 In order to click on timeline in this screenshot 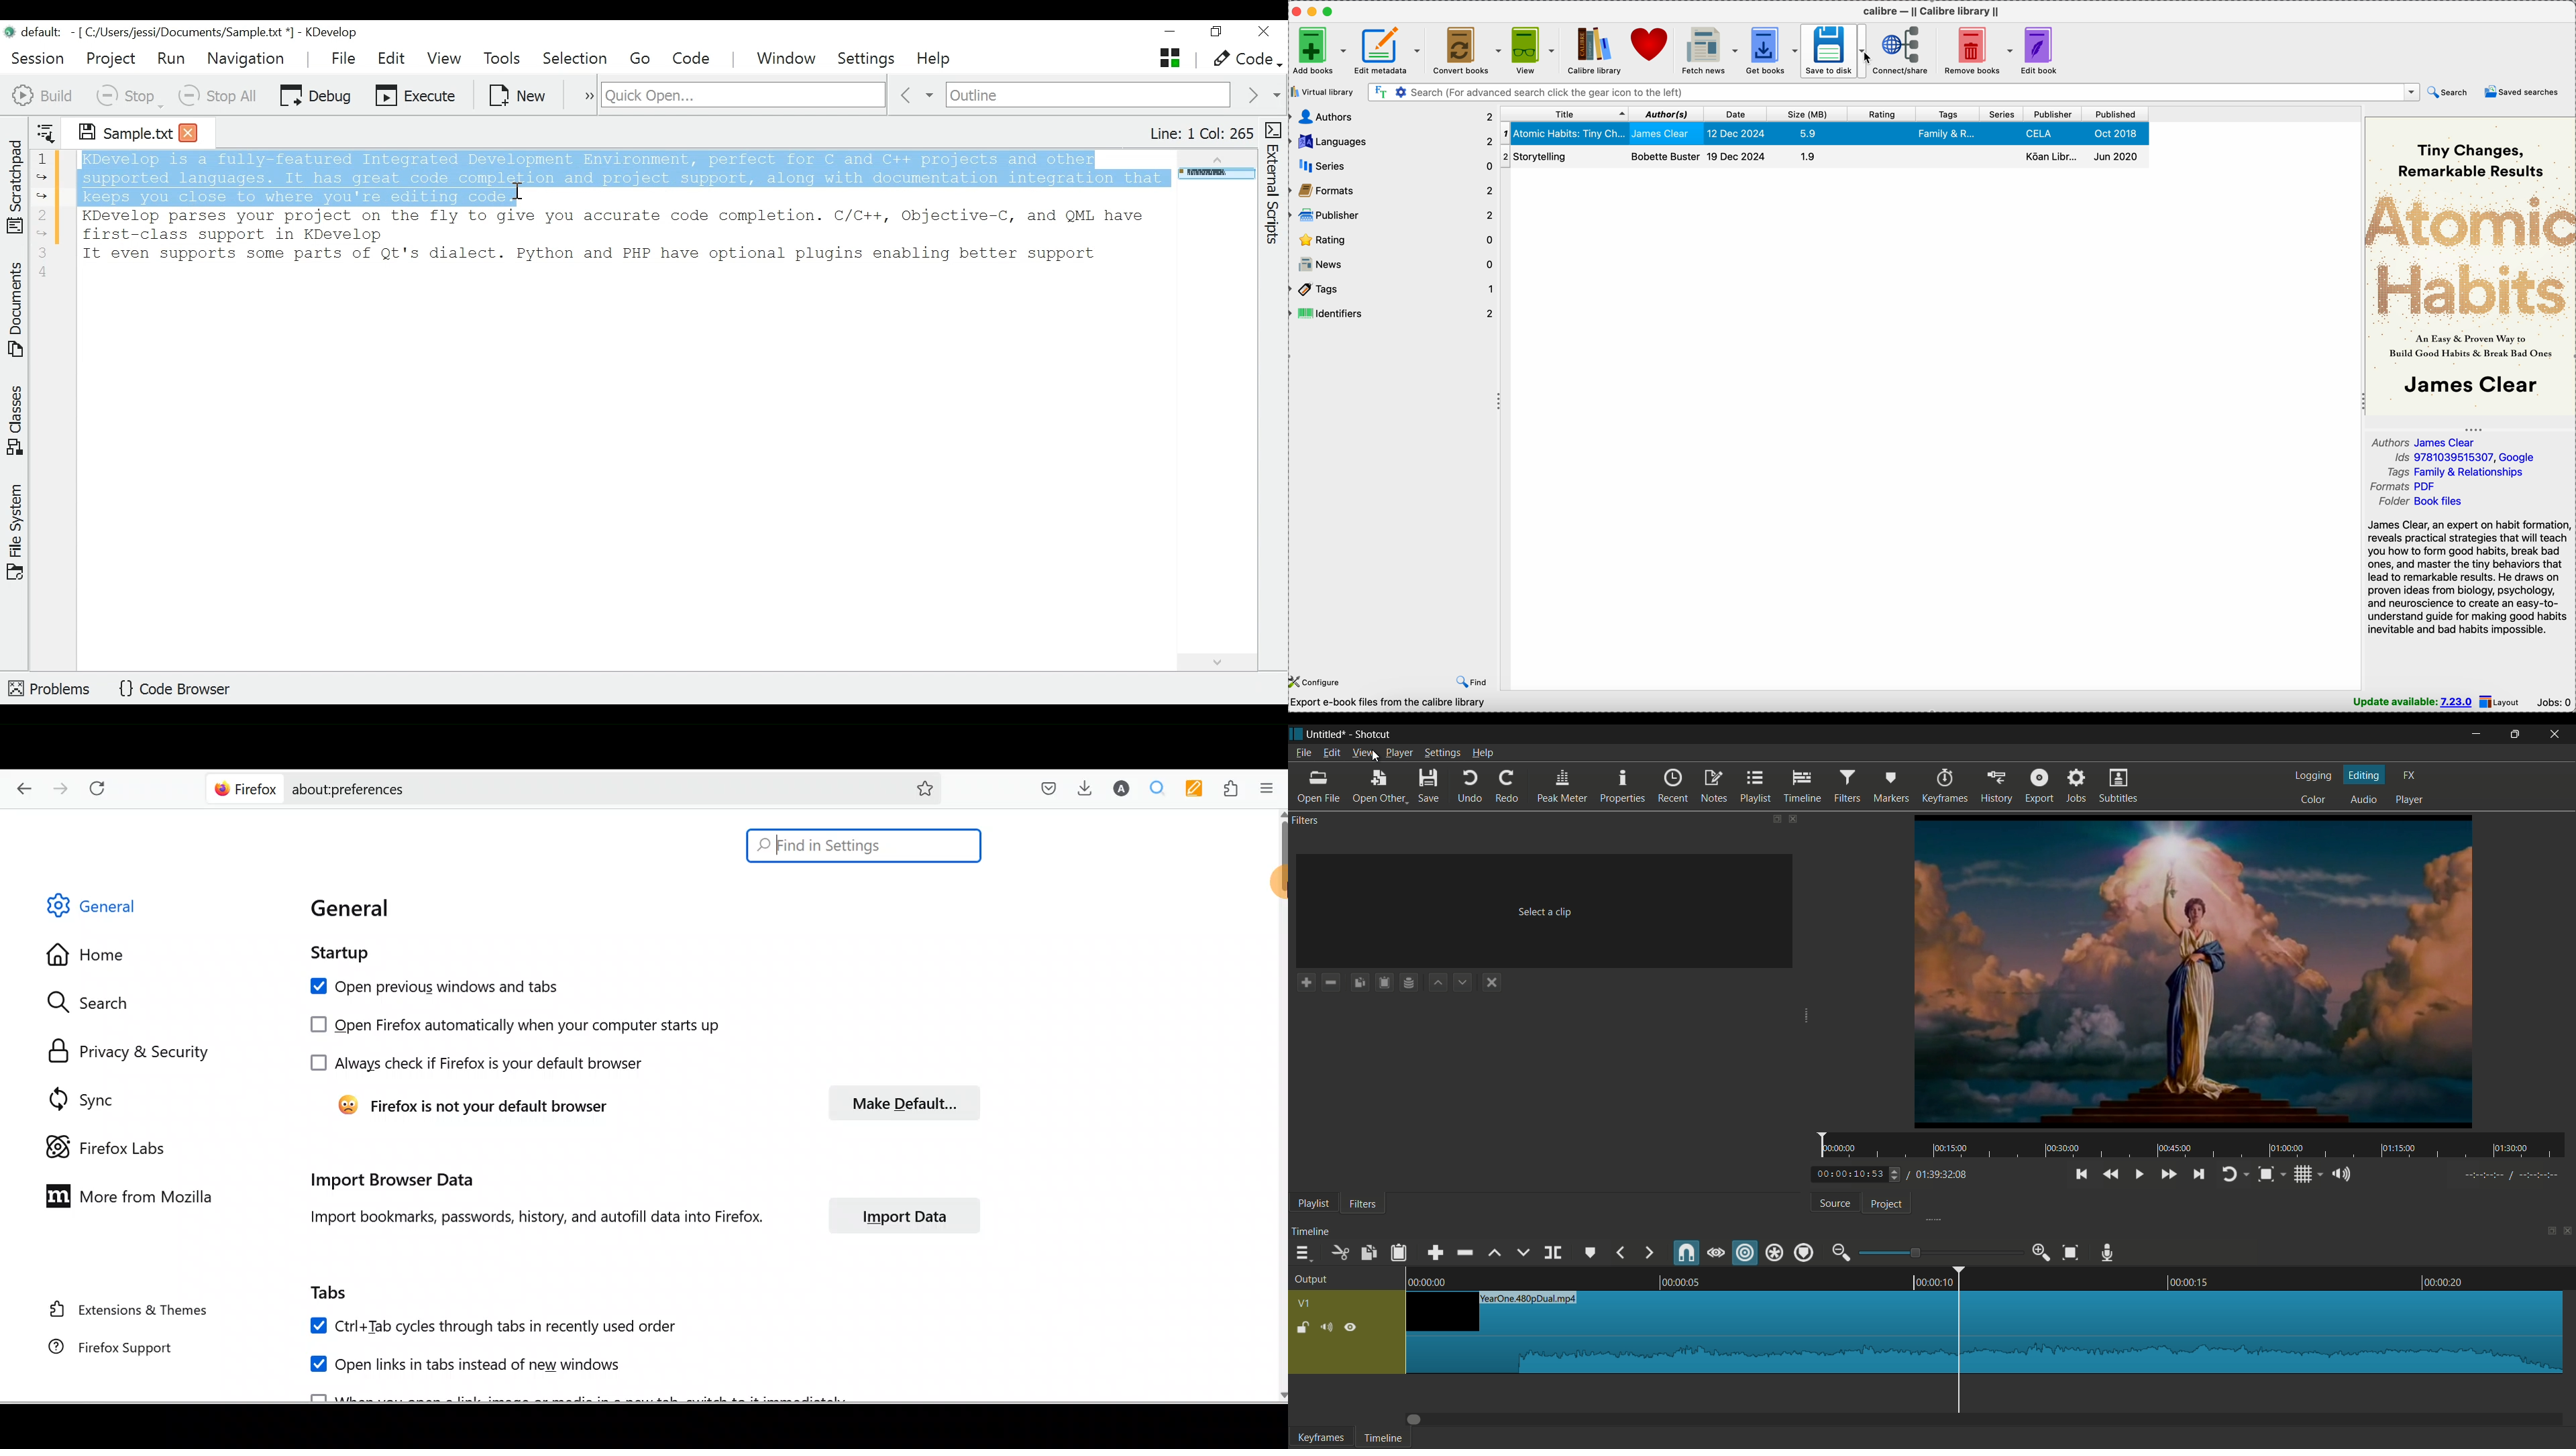, I will do `click(1311, 1230)`.